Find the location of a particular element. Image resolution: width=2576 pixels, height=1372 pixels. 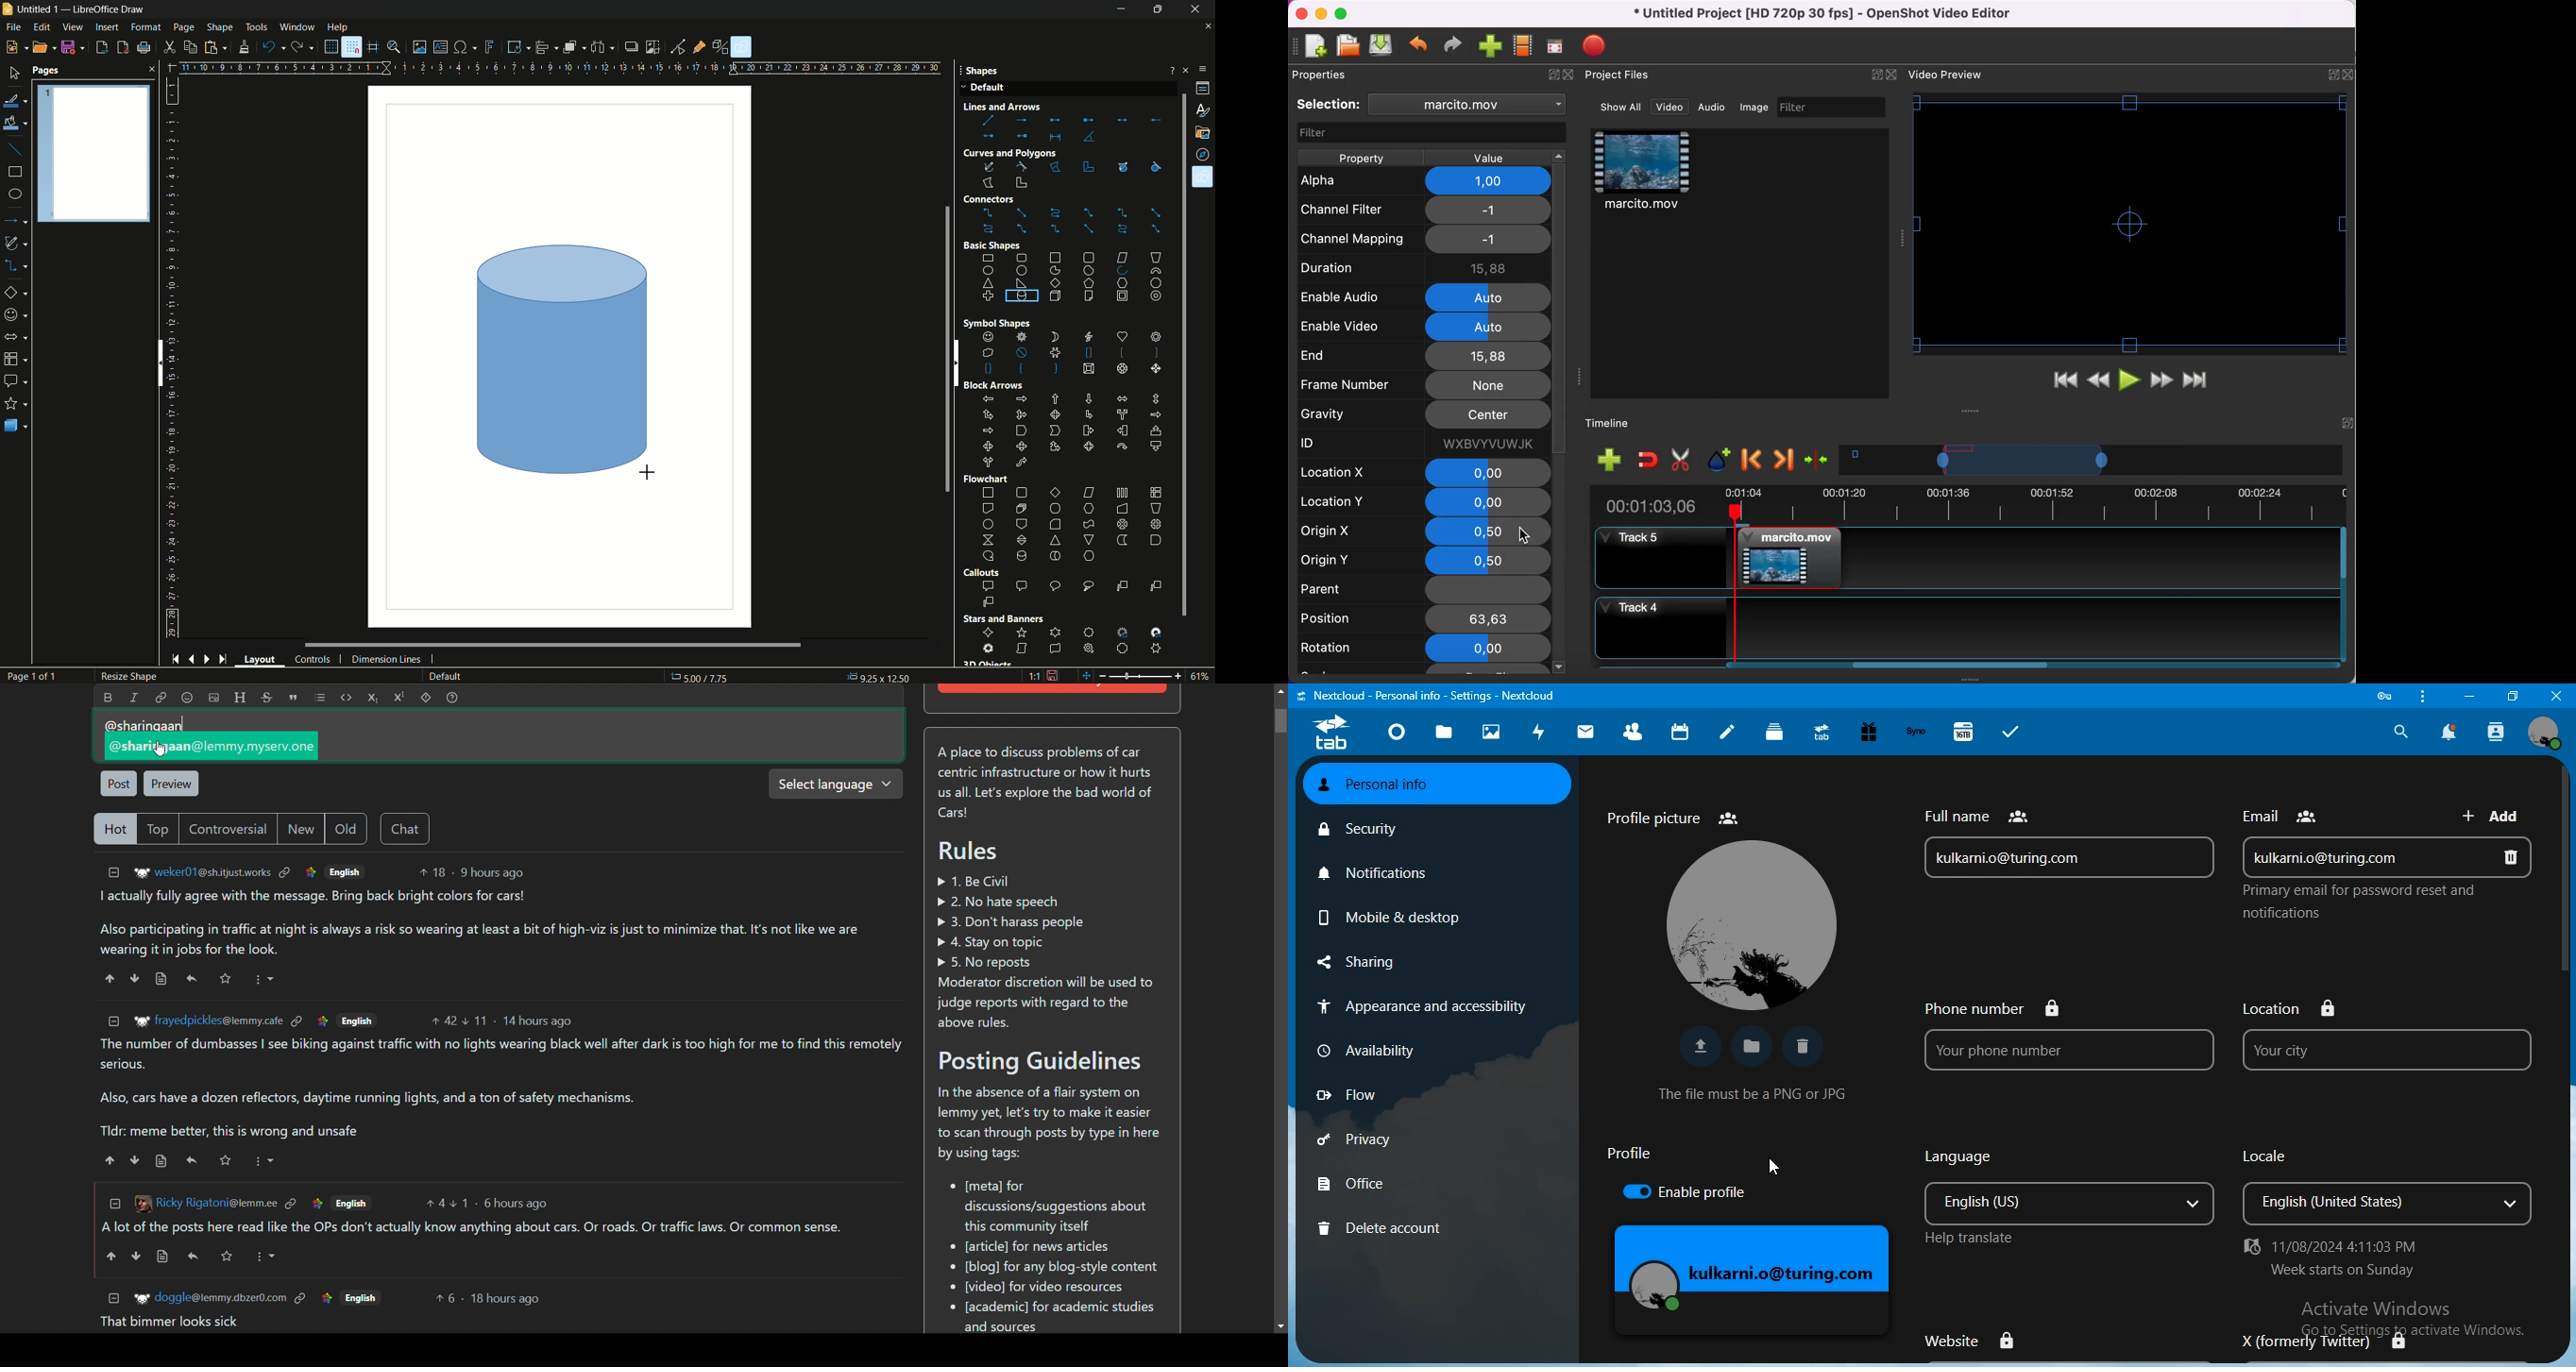

insert fontwork text is located at coordinates (491, 47).